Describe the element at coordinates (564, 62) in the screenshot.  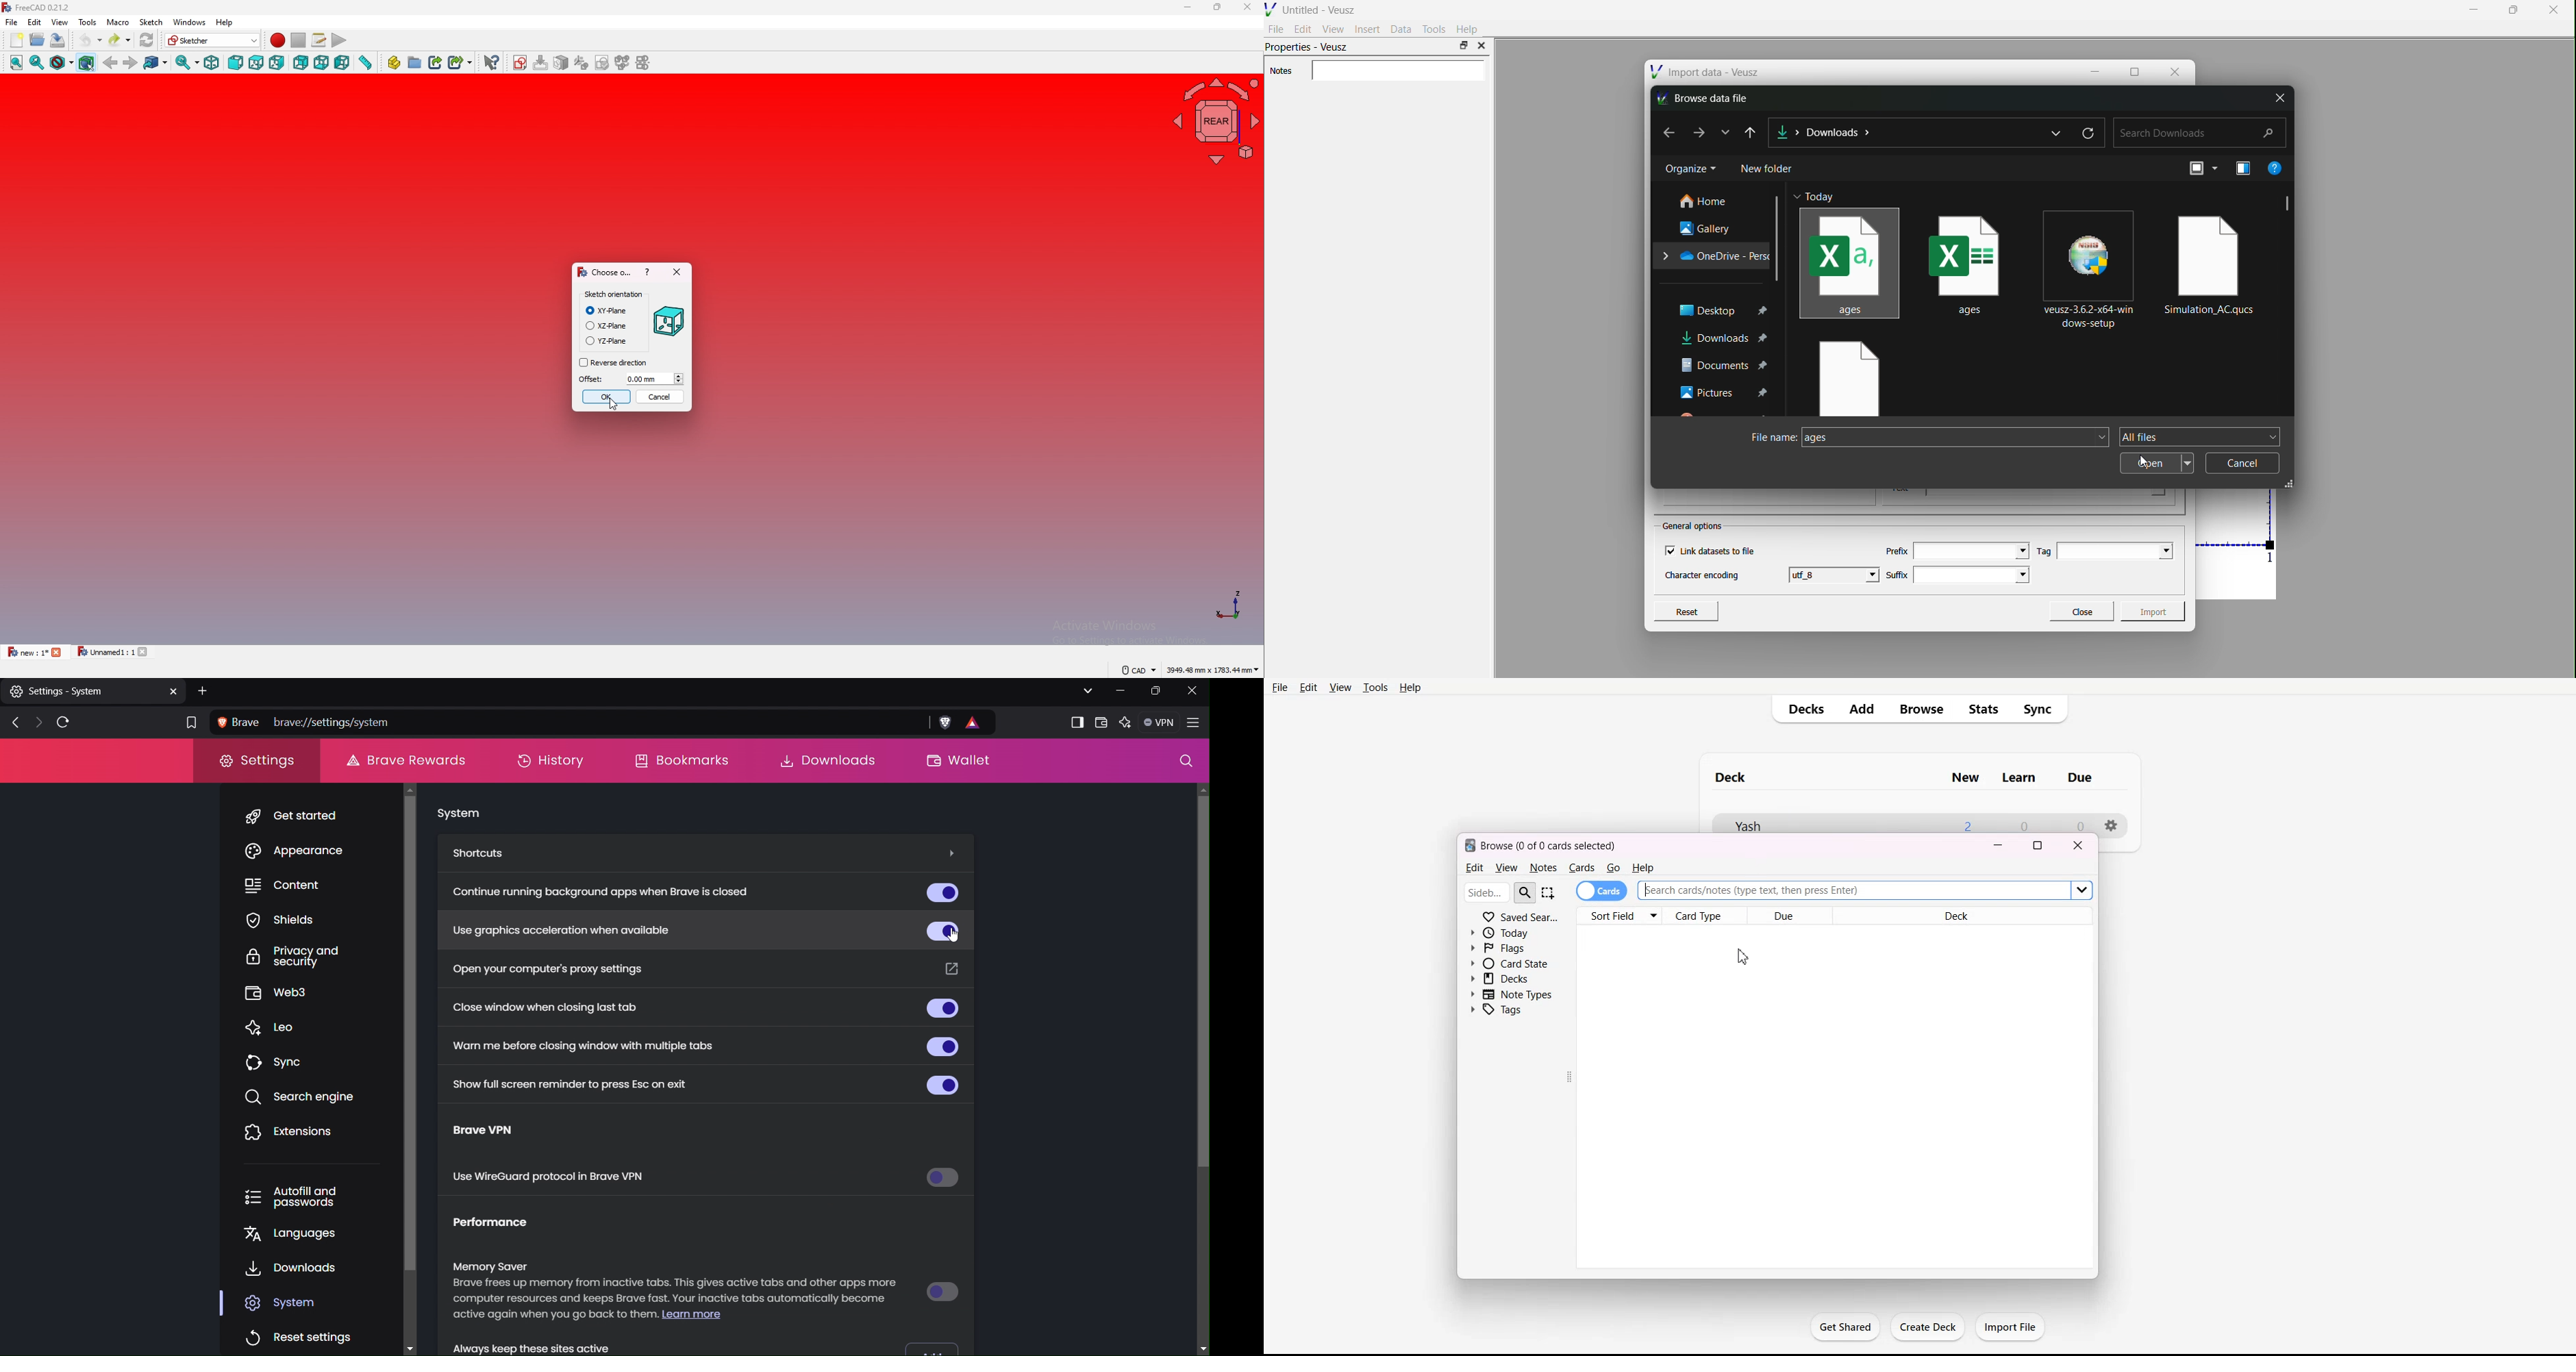
I see `icon` at that location.